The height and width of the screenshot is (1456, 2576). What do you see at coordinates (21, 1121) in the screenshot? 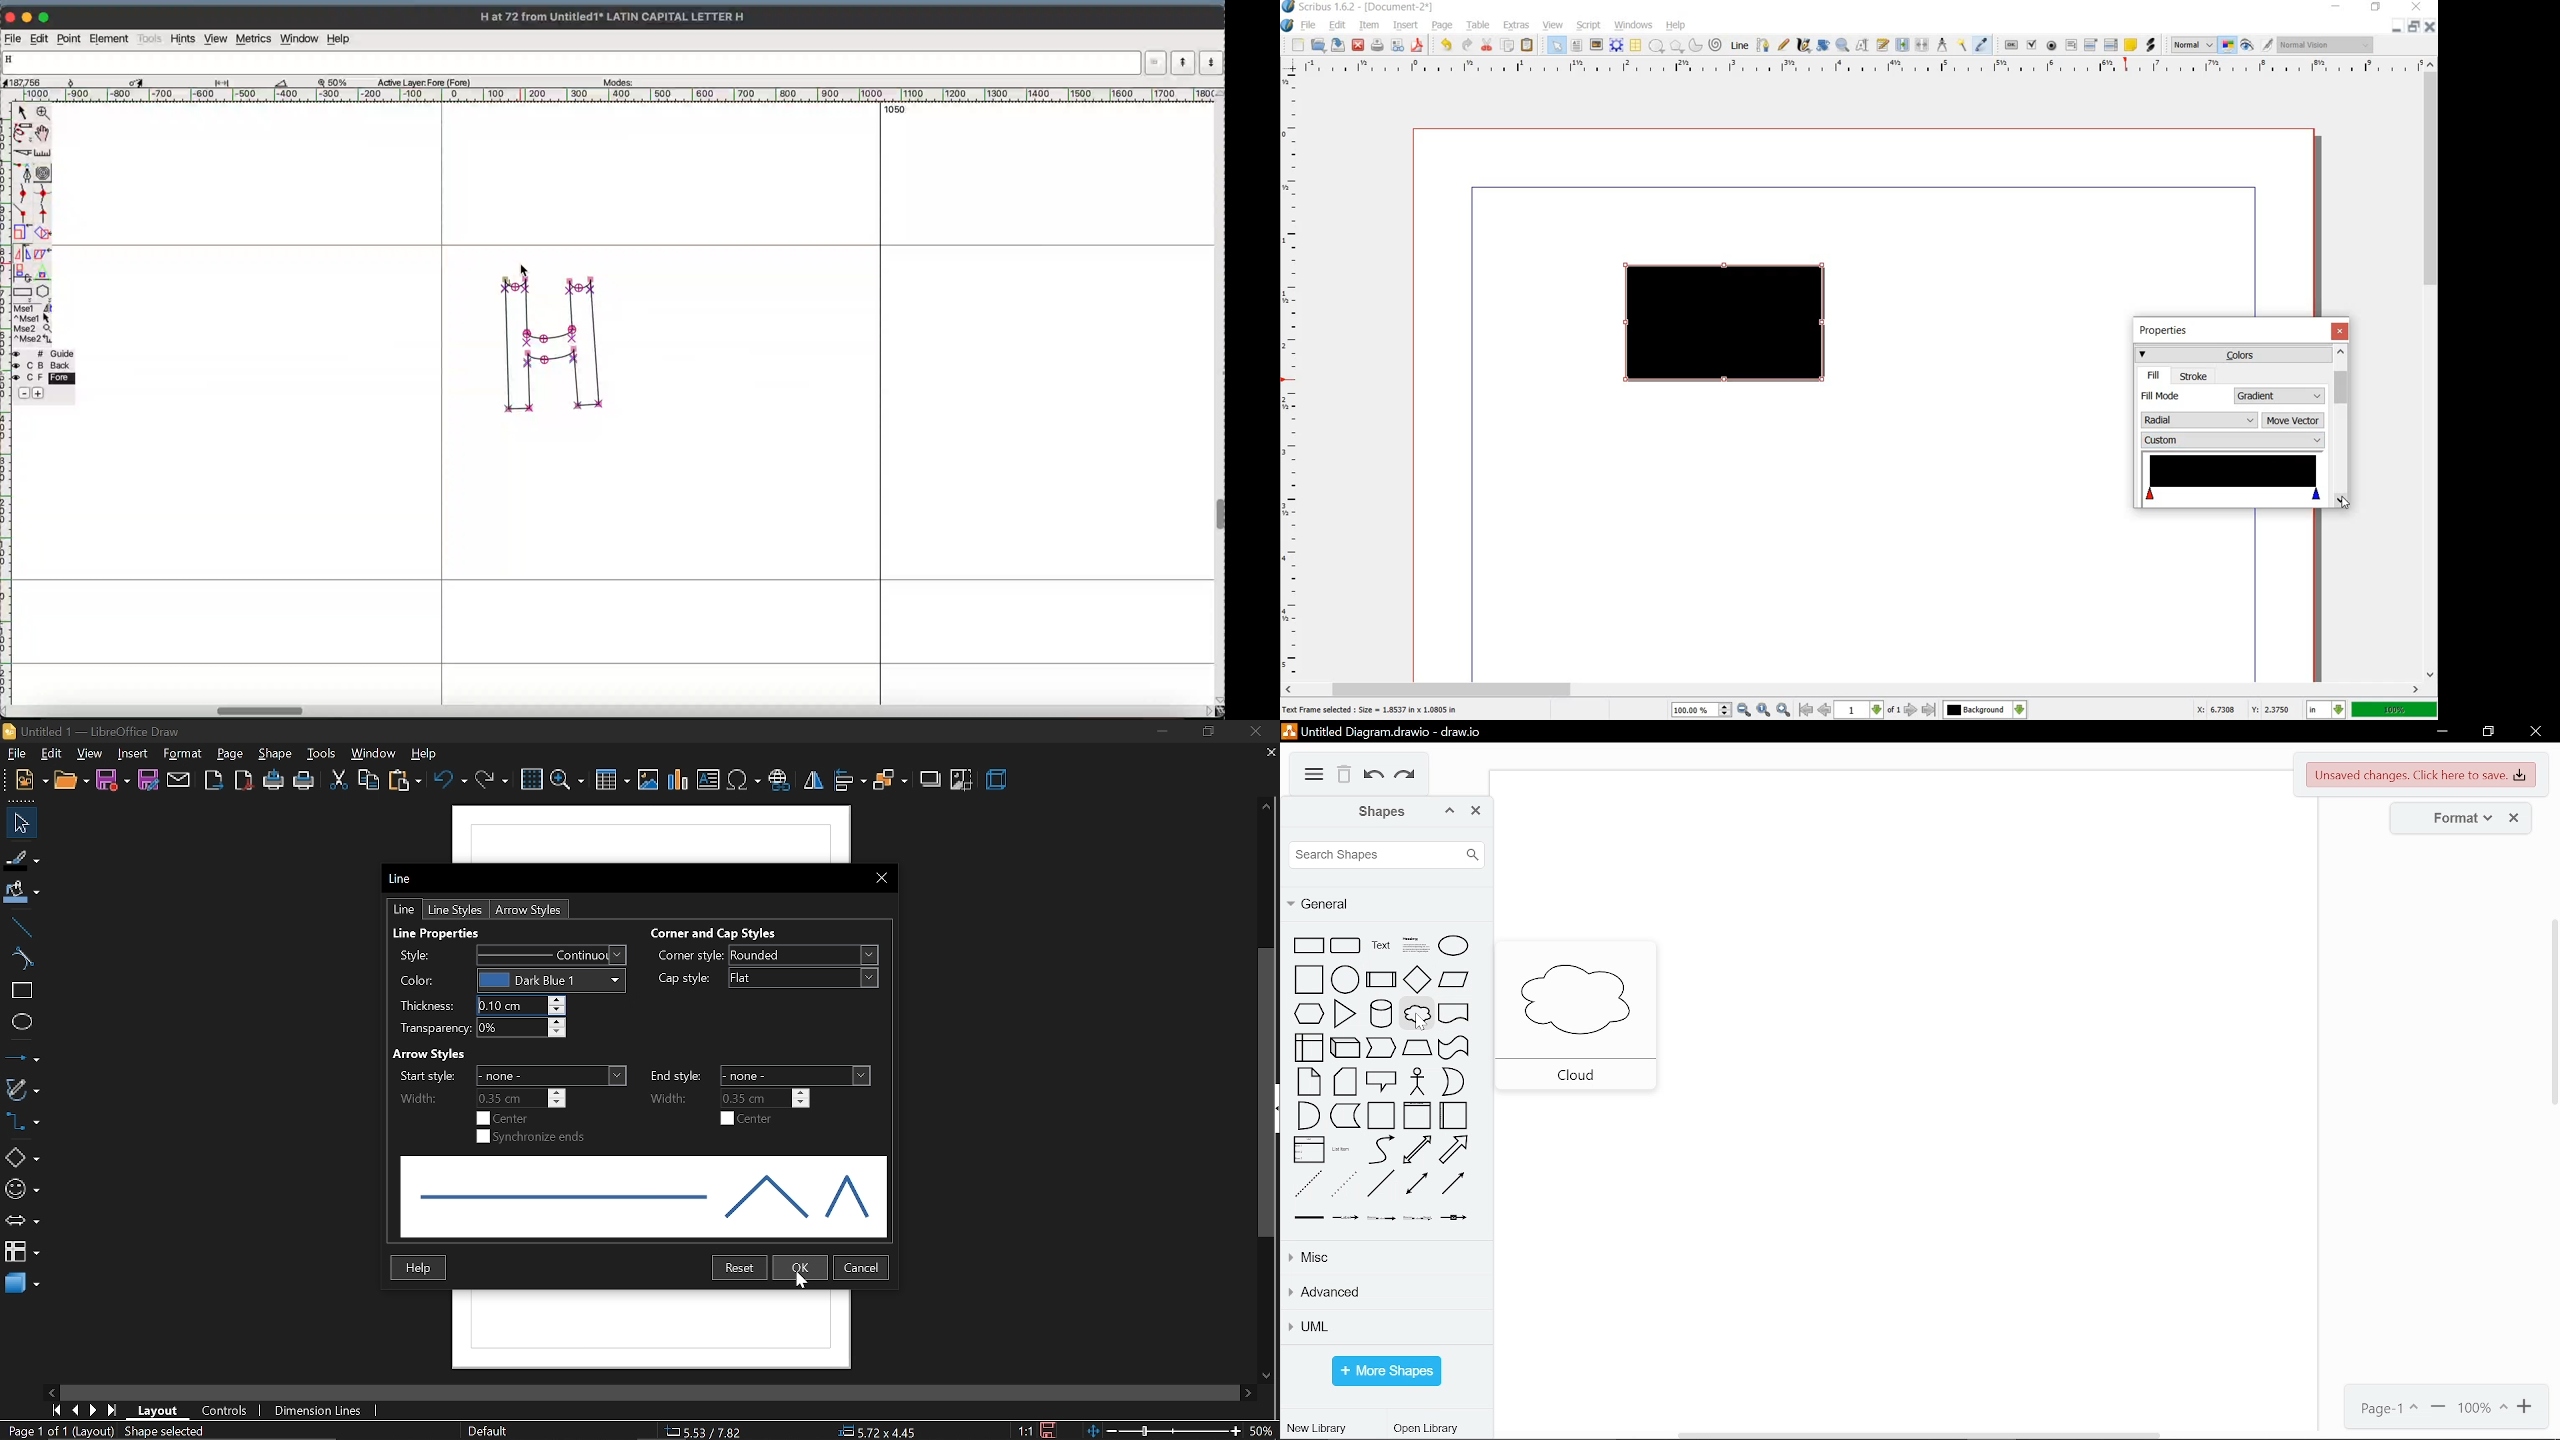
I see `connectors` at bounding box center [21, 1121].